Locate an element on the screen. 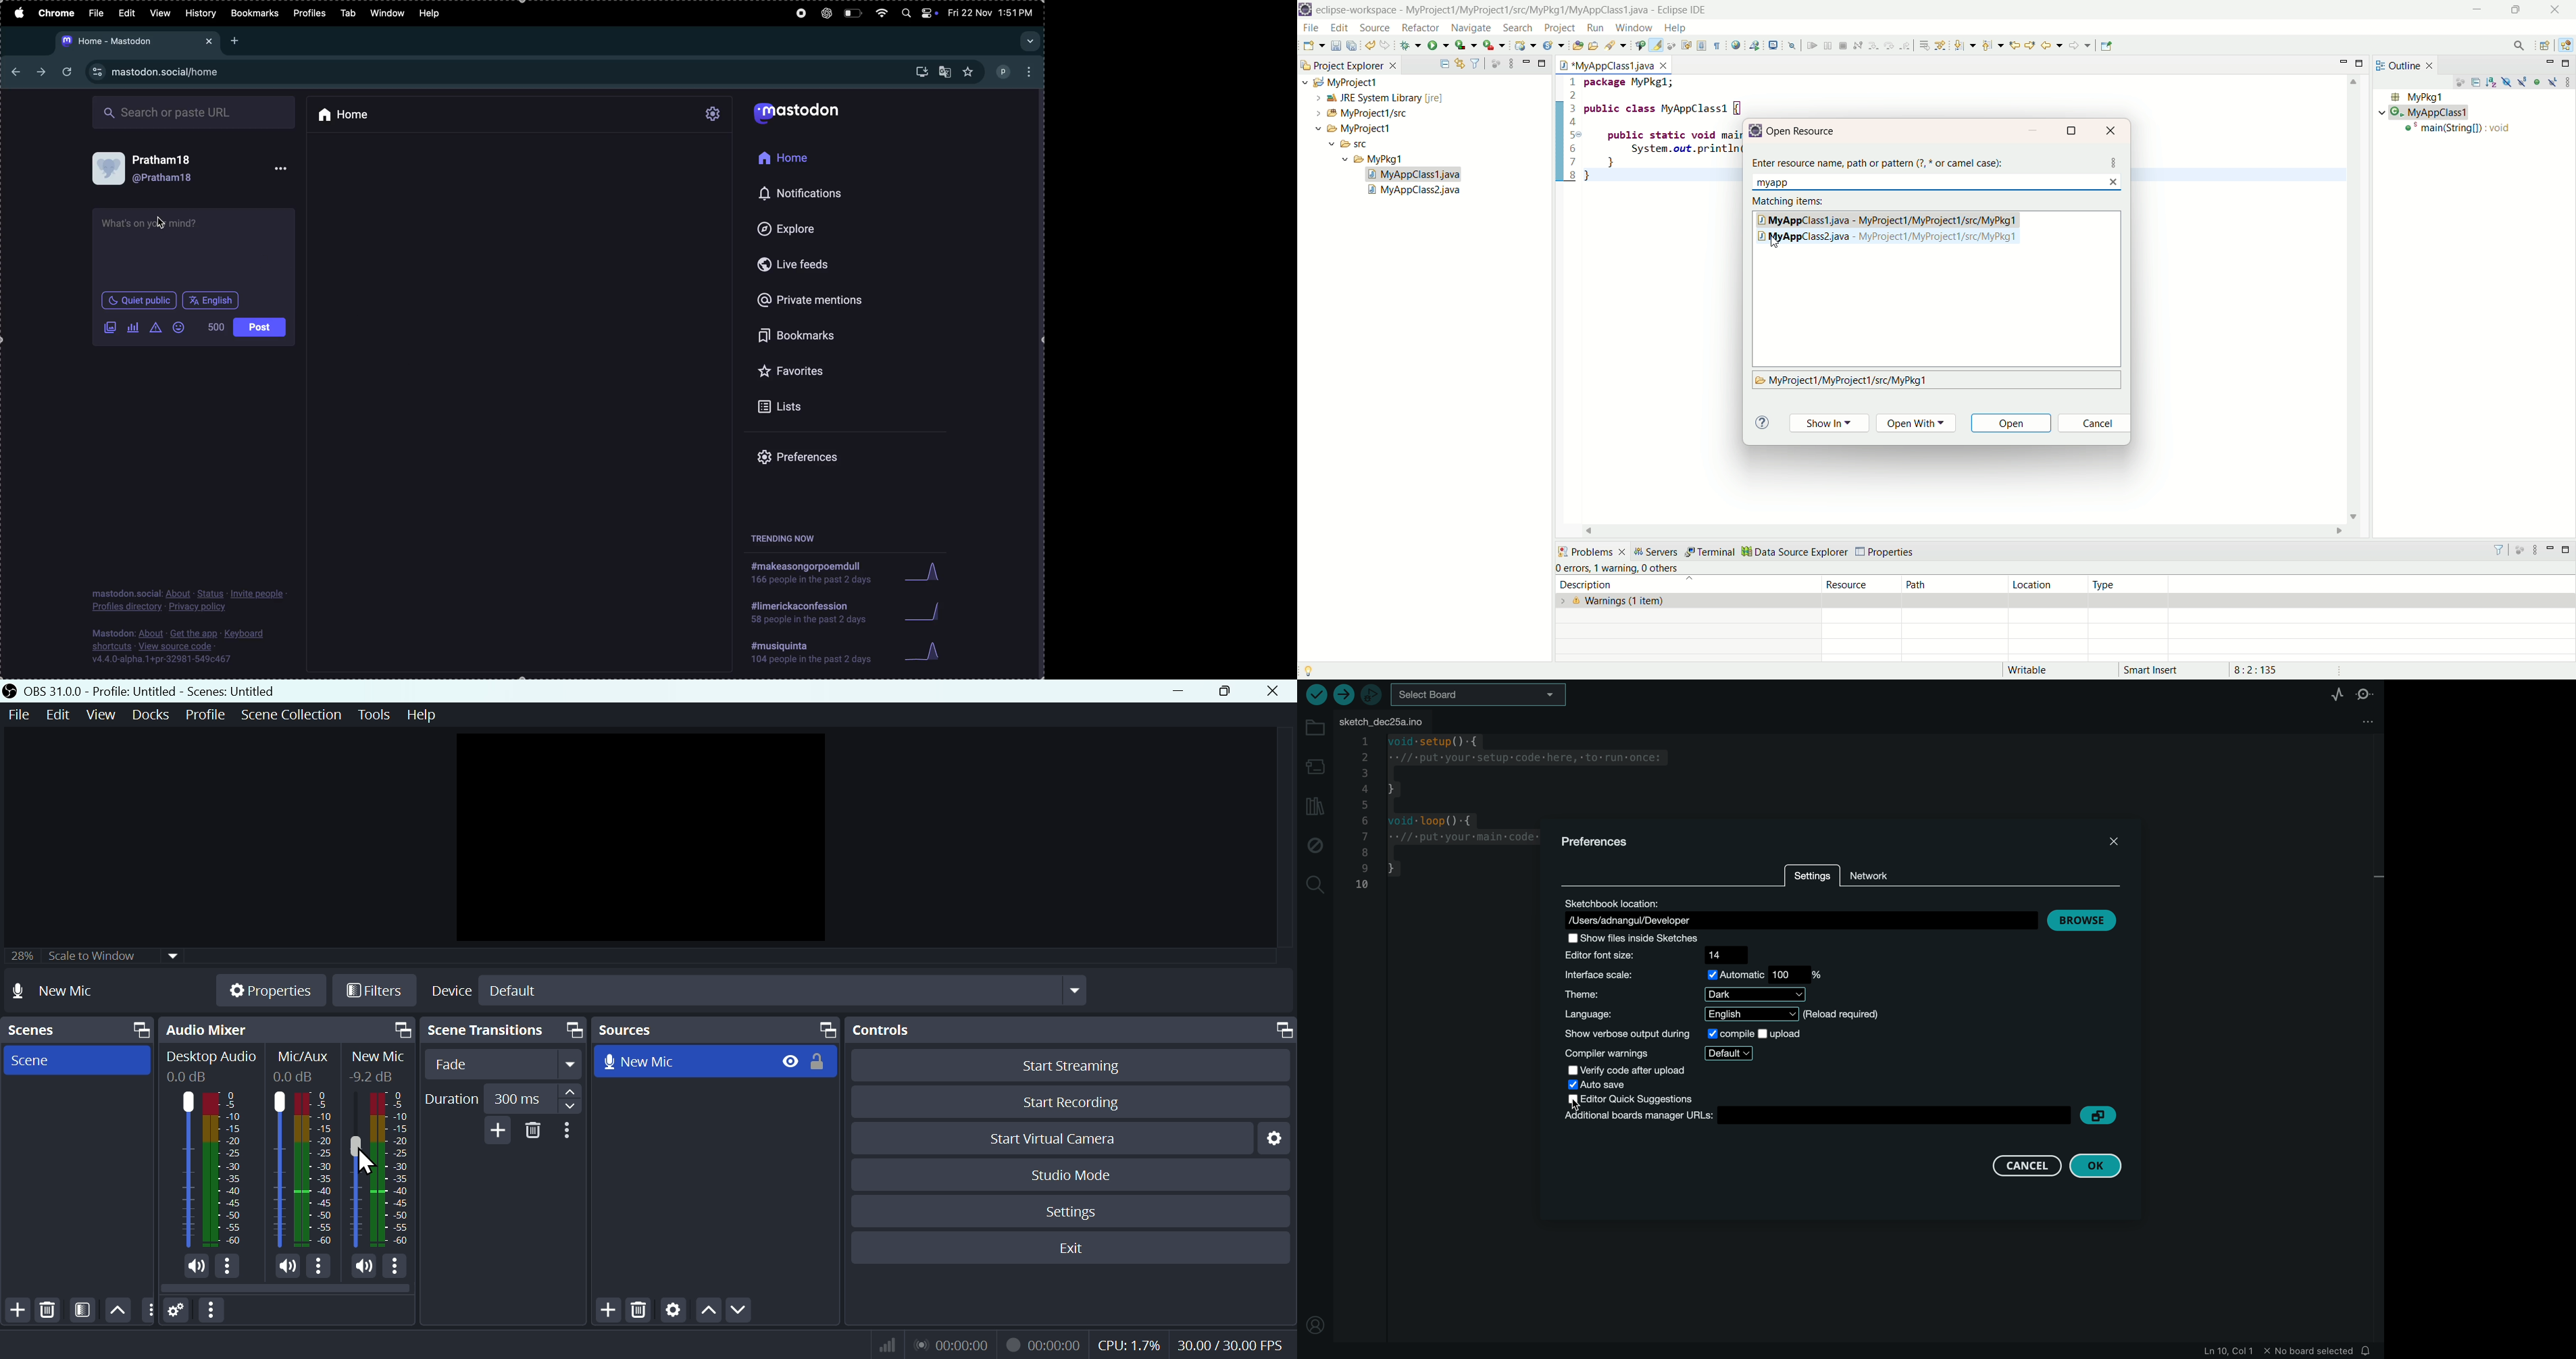  search is located at coordinates (2520, 47).